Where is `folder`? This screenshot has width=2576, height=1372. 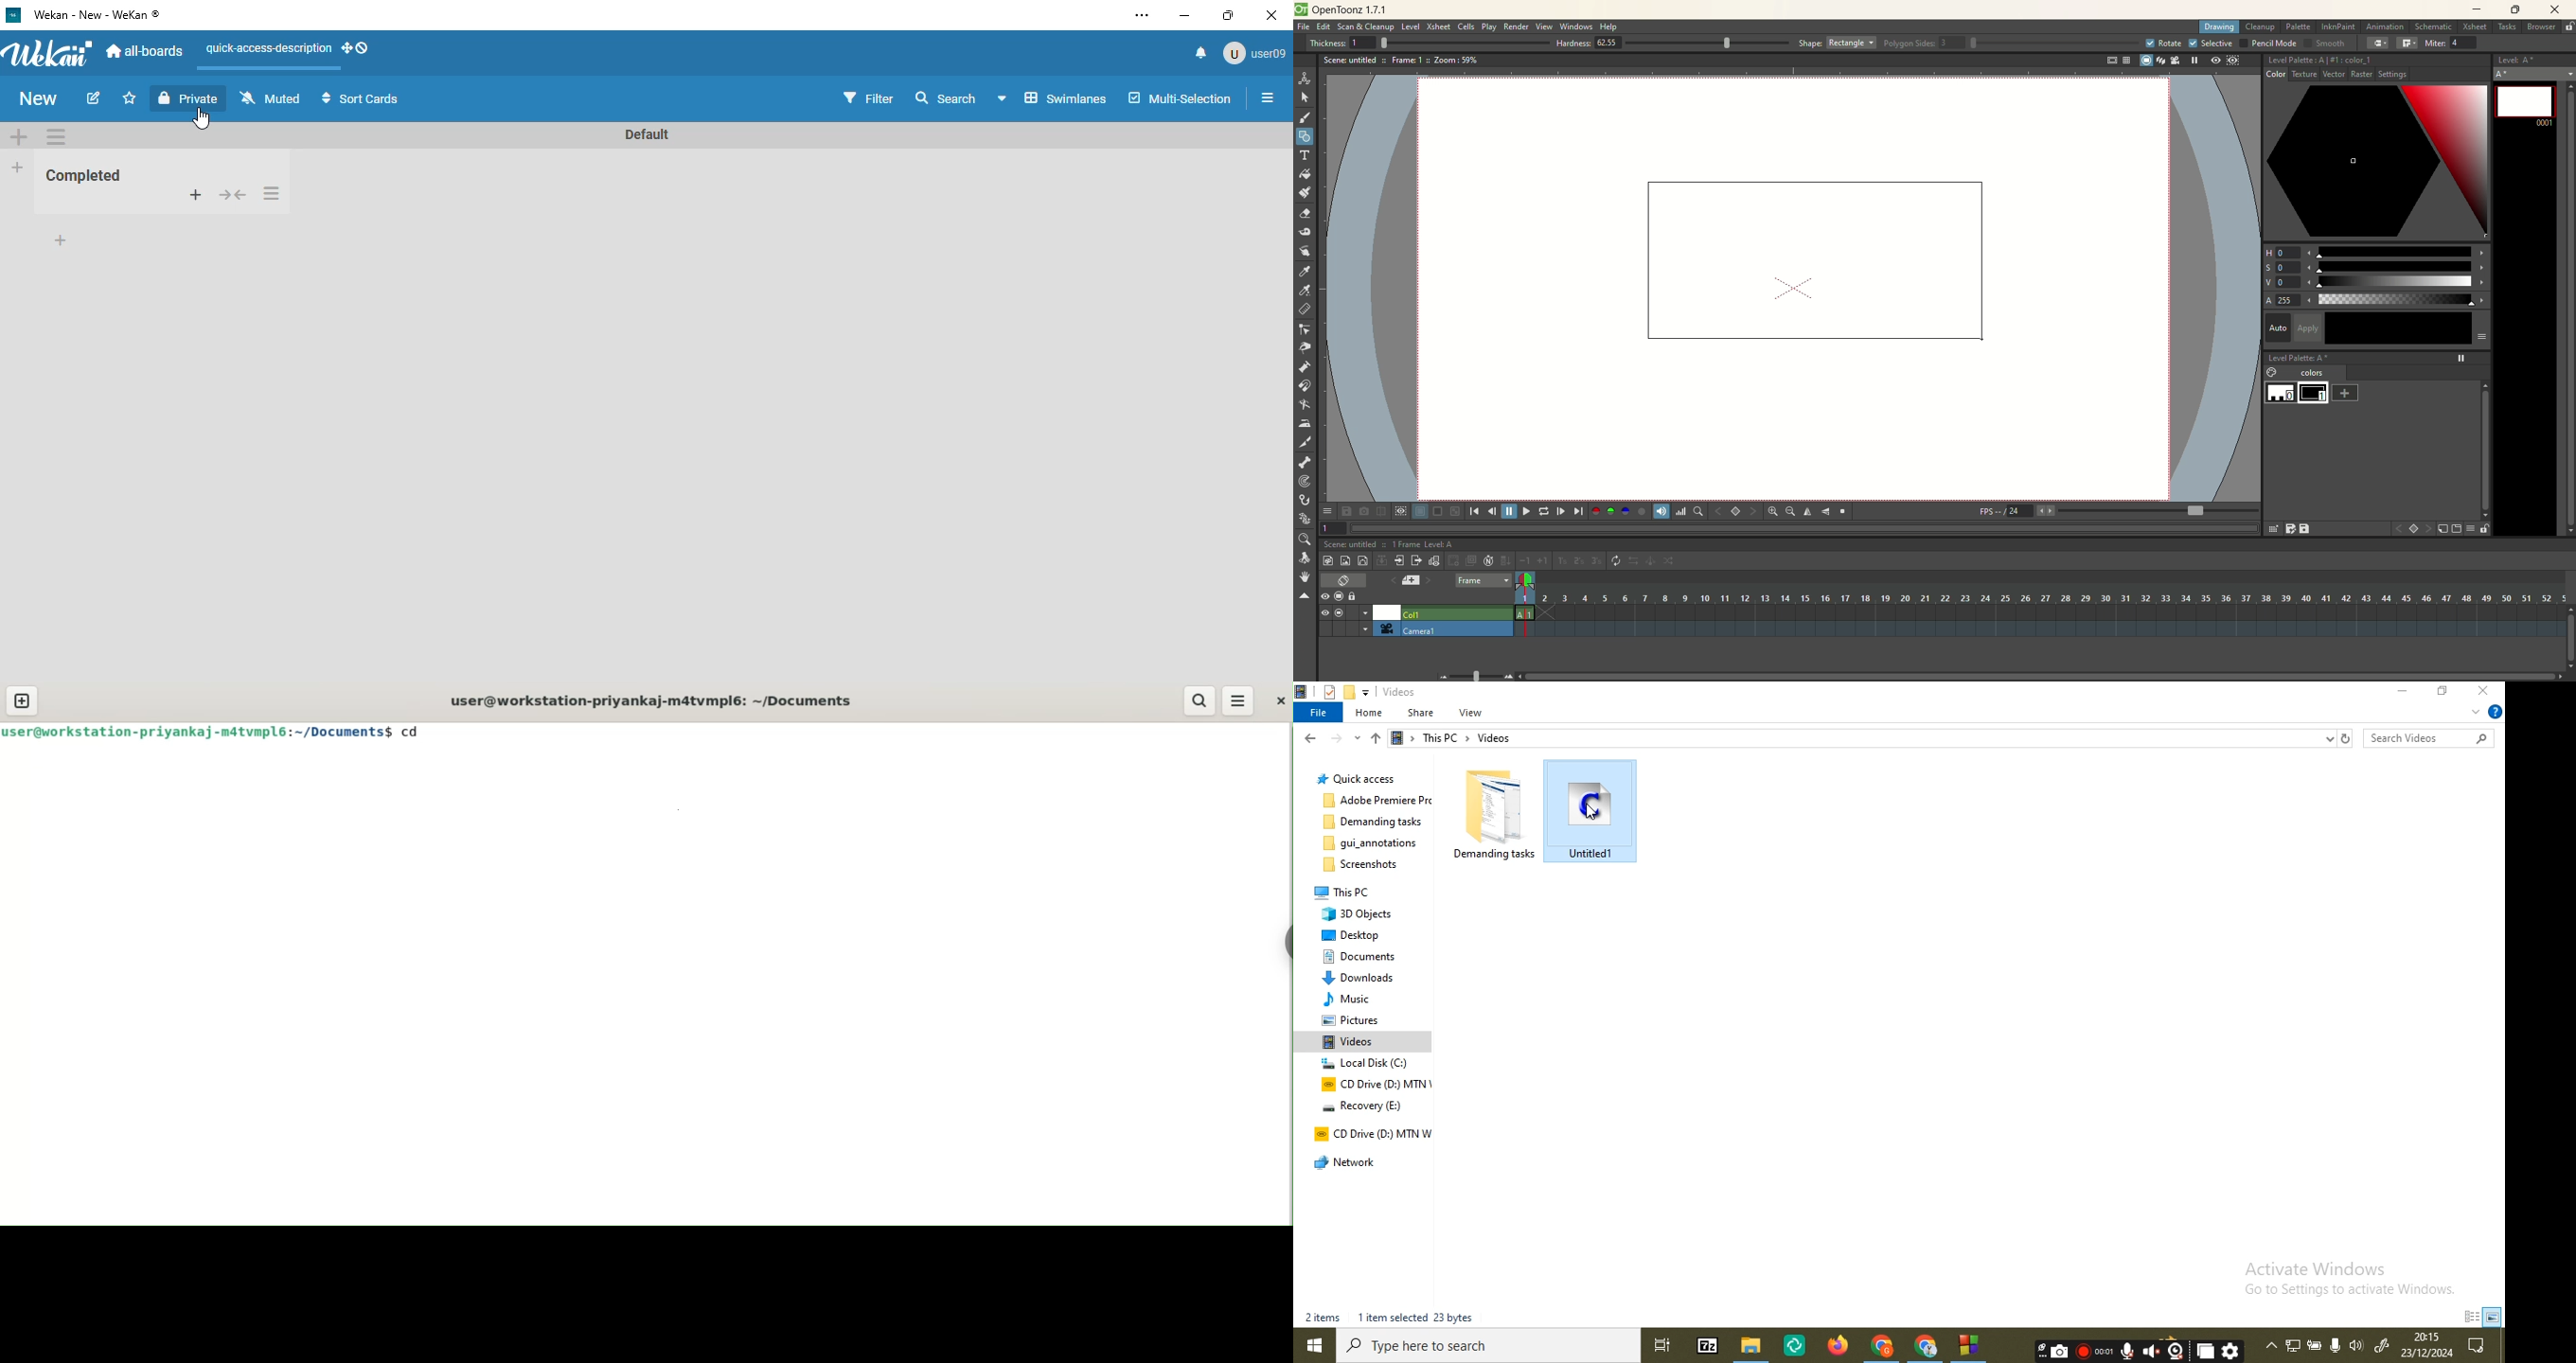 folder is located at coordinates (1364, 823).